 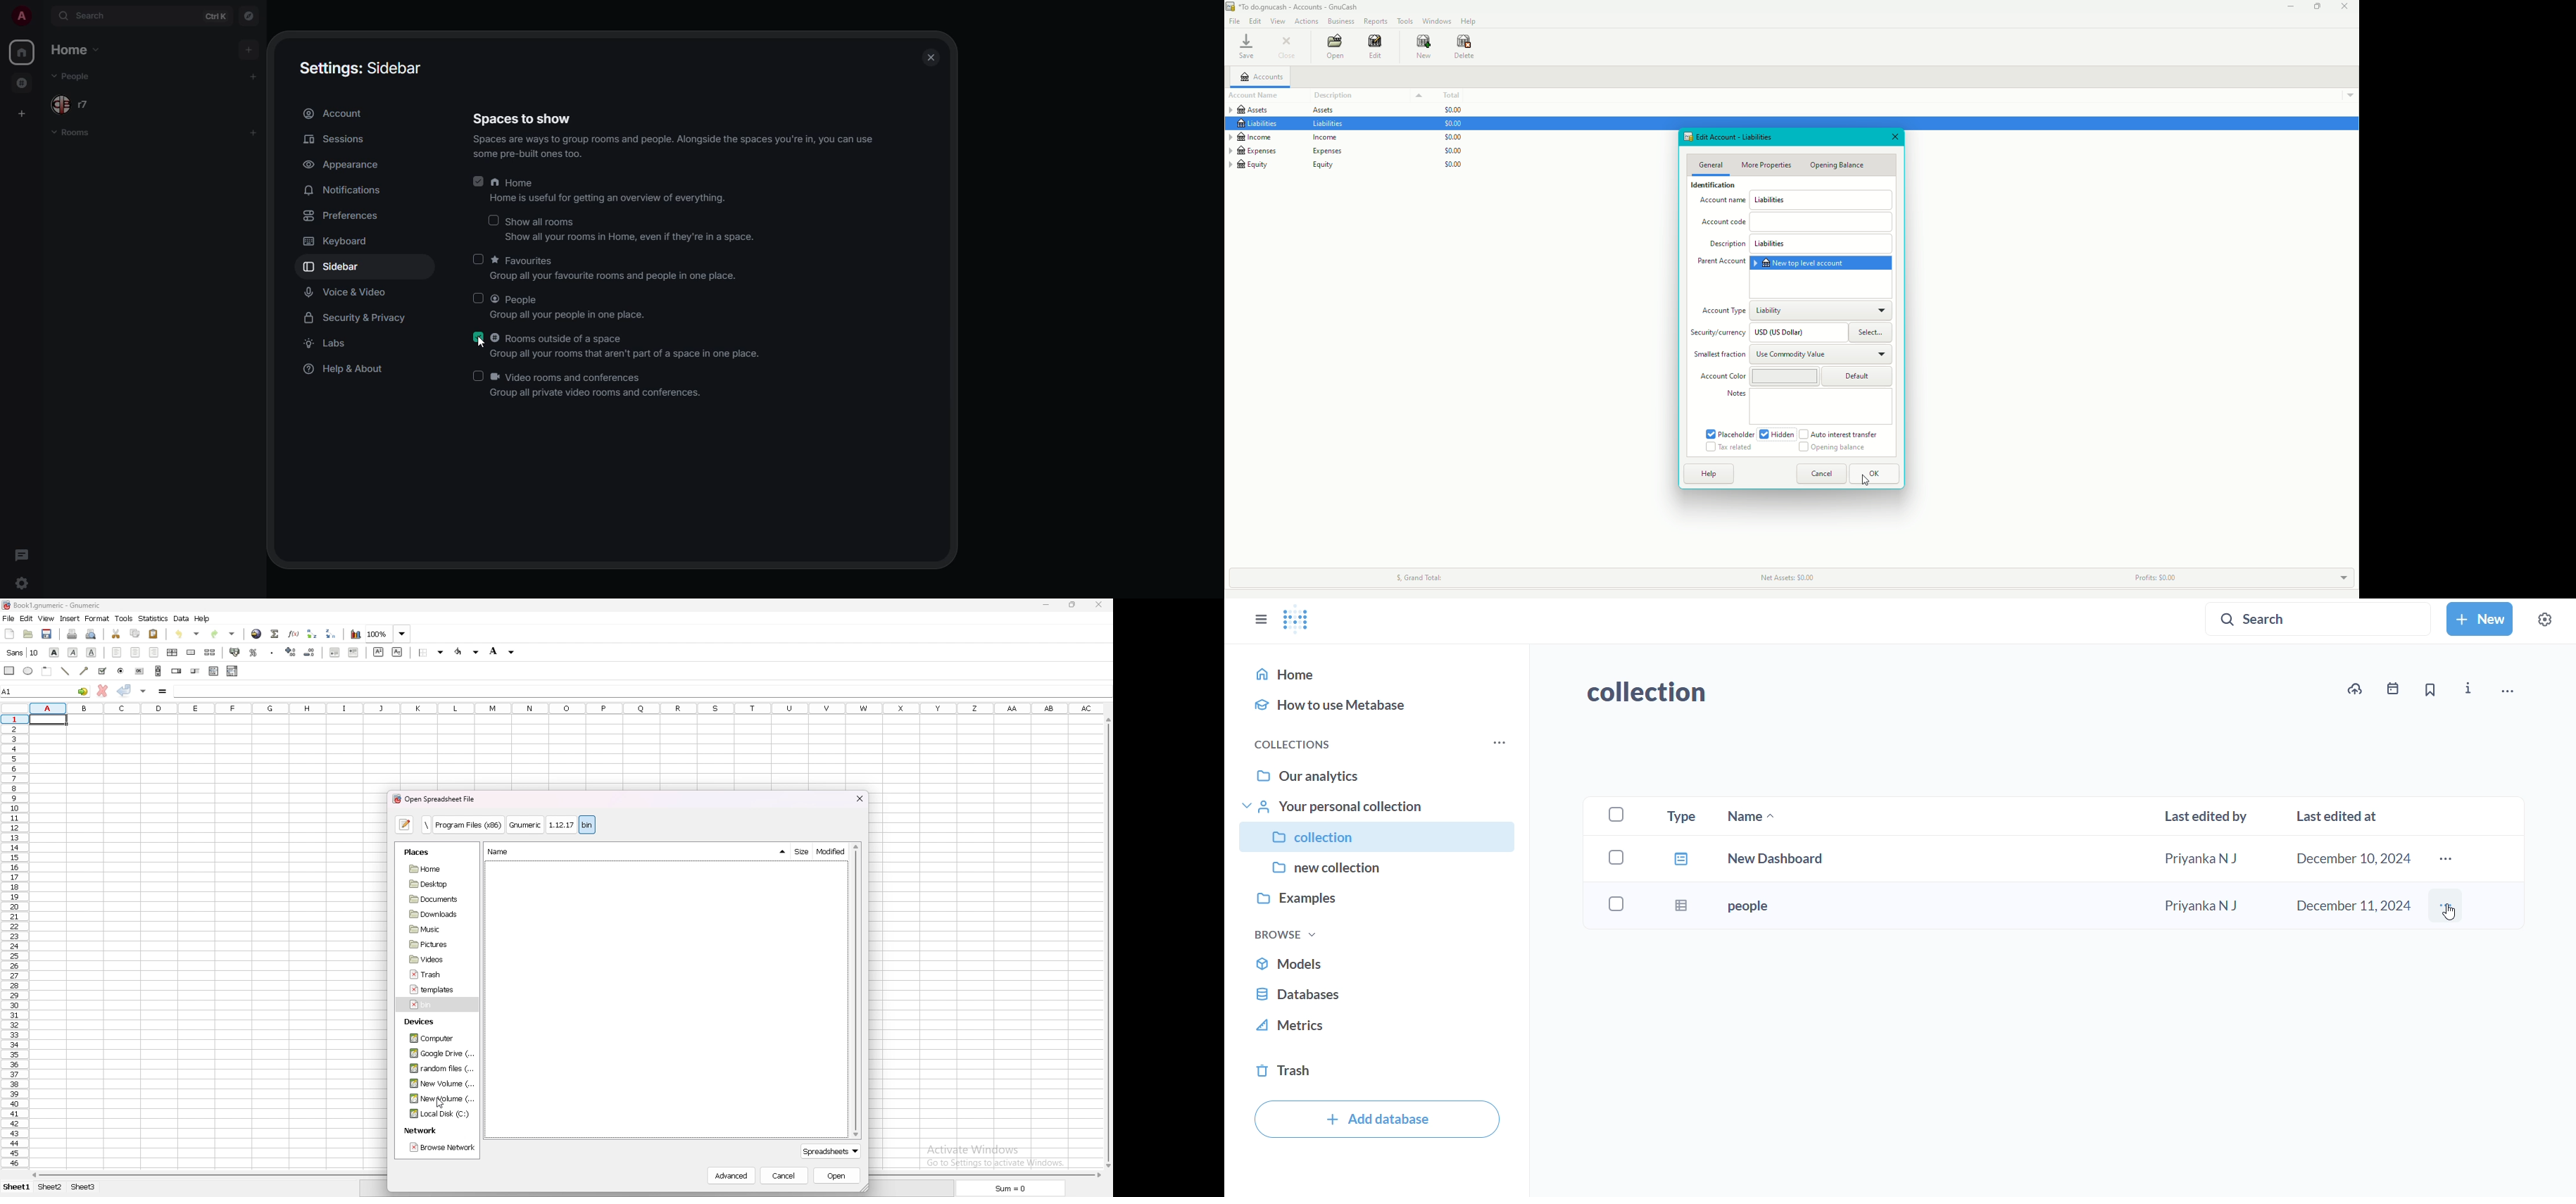 What do you see at coordinates (856, 991) in the screenshot?
I see `scroll bar` at bounding box center [856, 991].